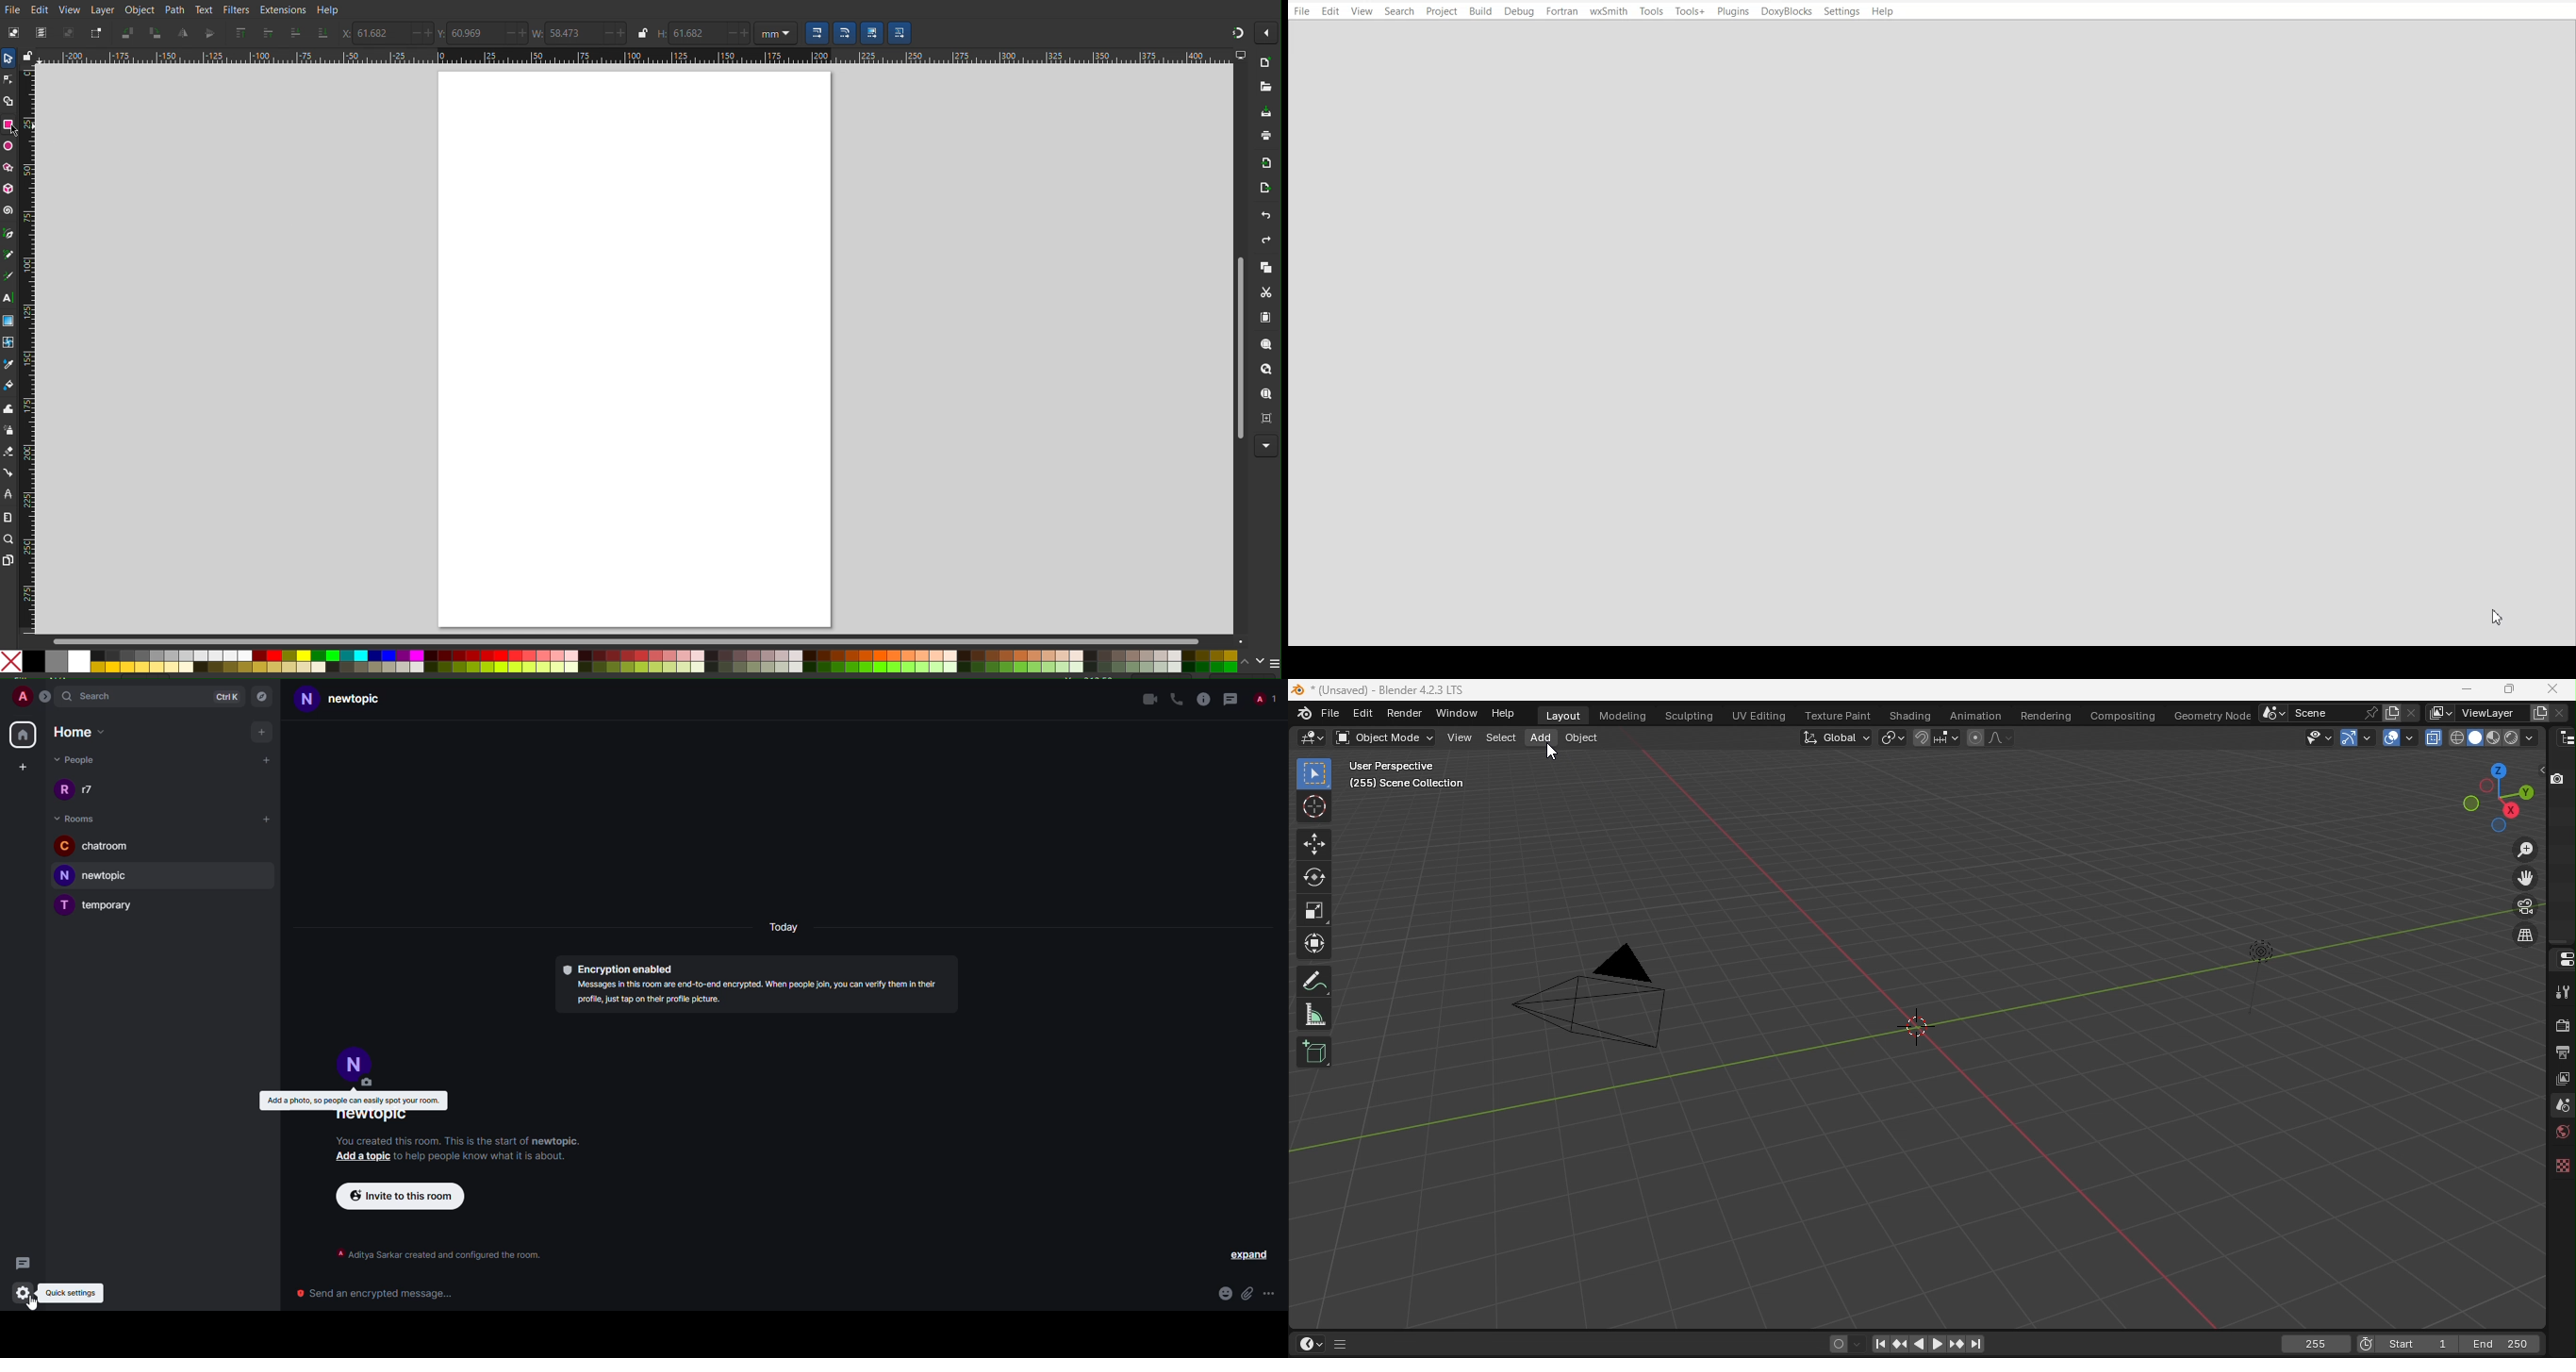 The image size is (2576, 1372). Describe the element at coordinates (8, 495) in the screenshot. I see `LPE Tool` at that location.